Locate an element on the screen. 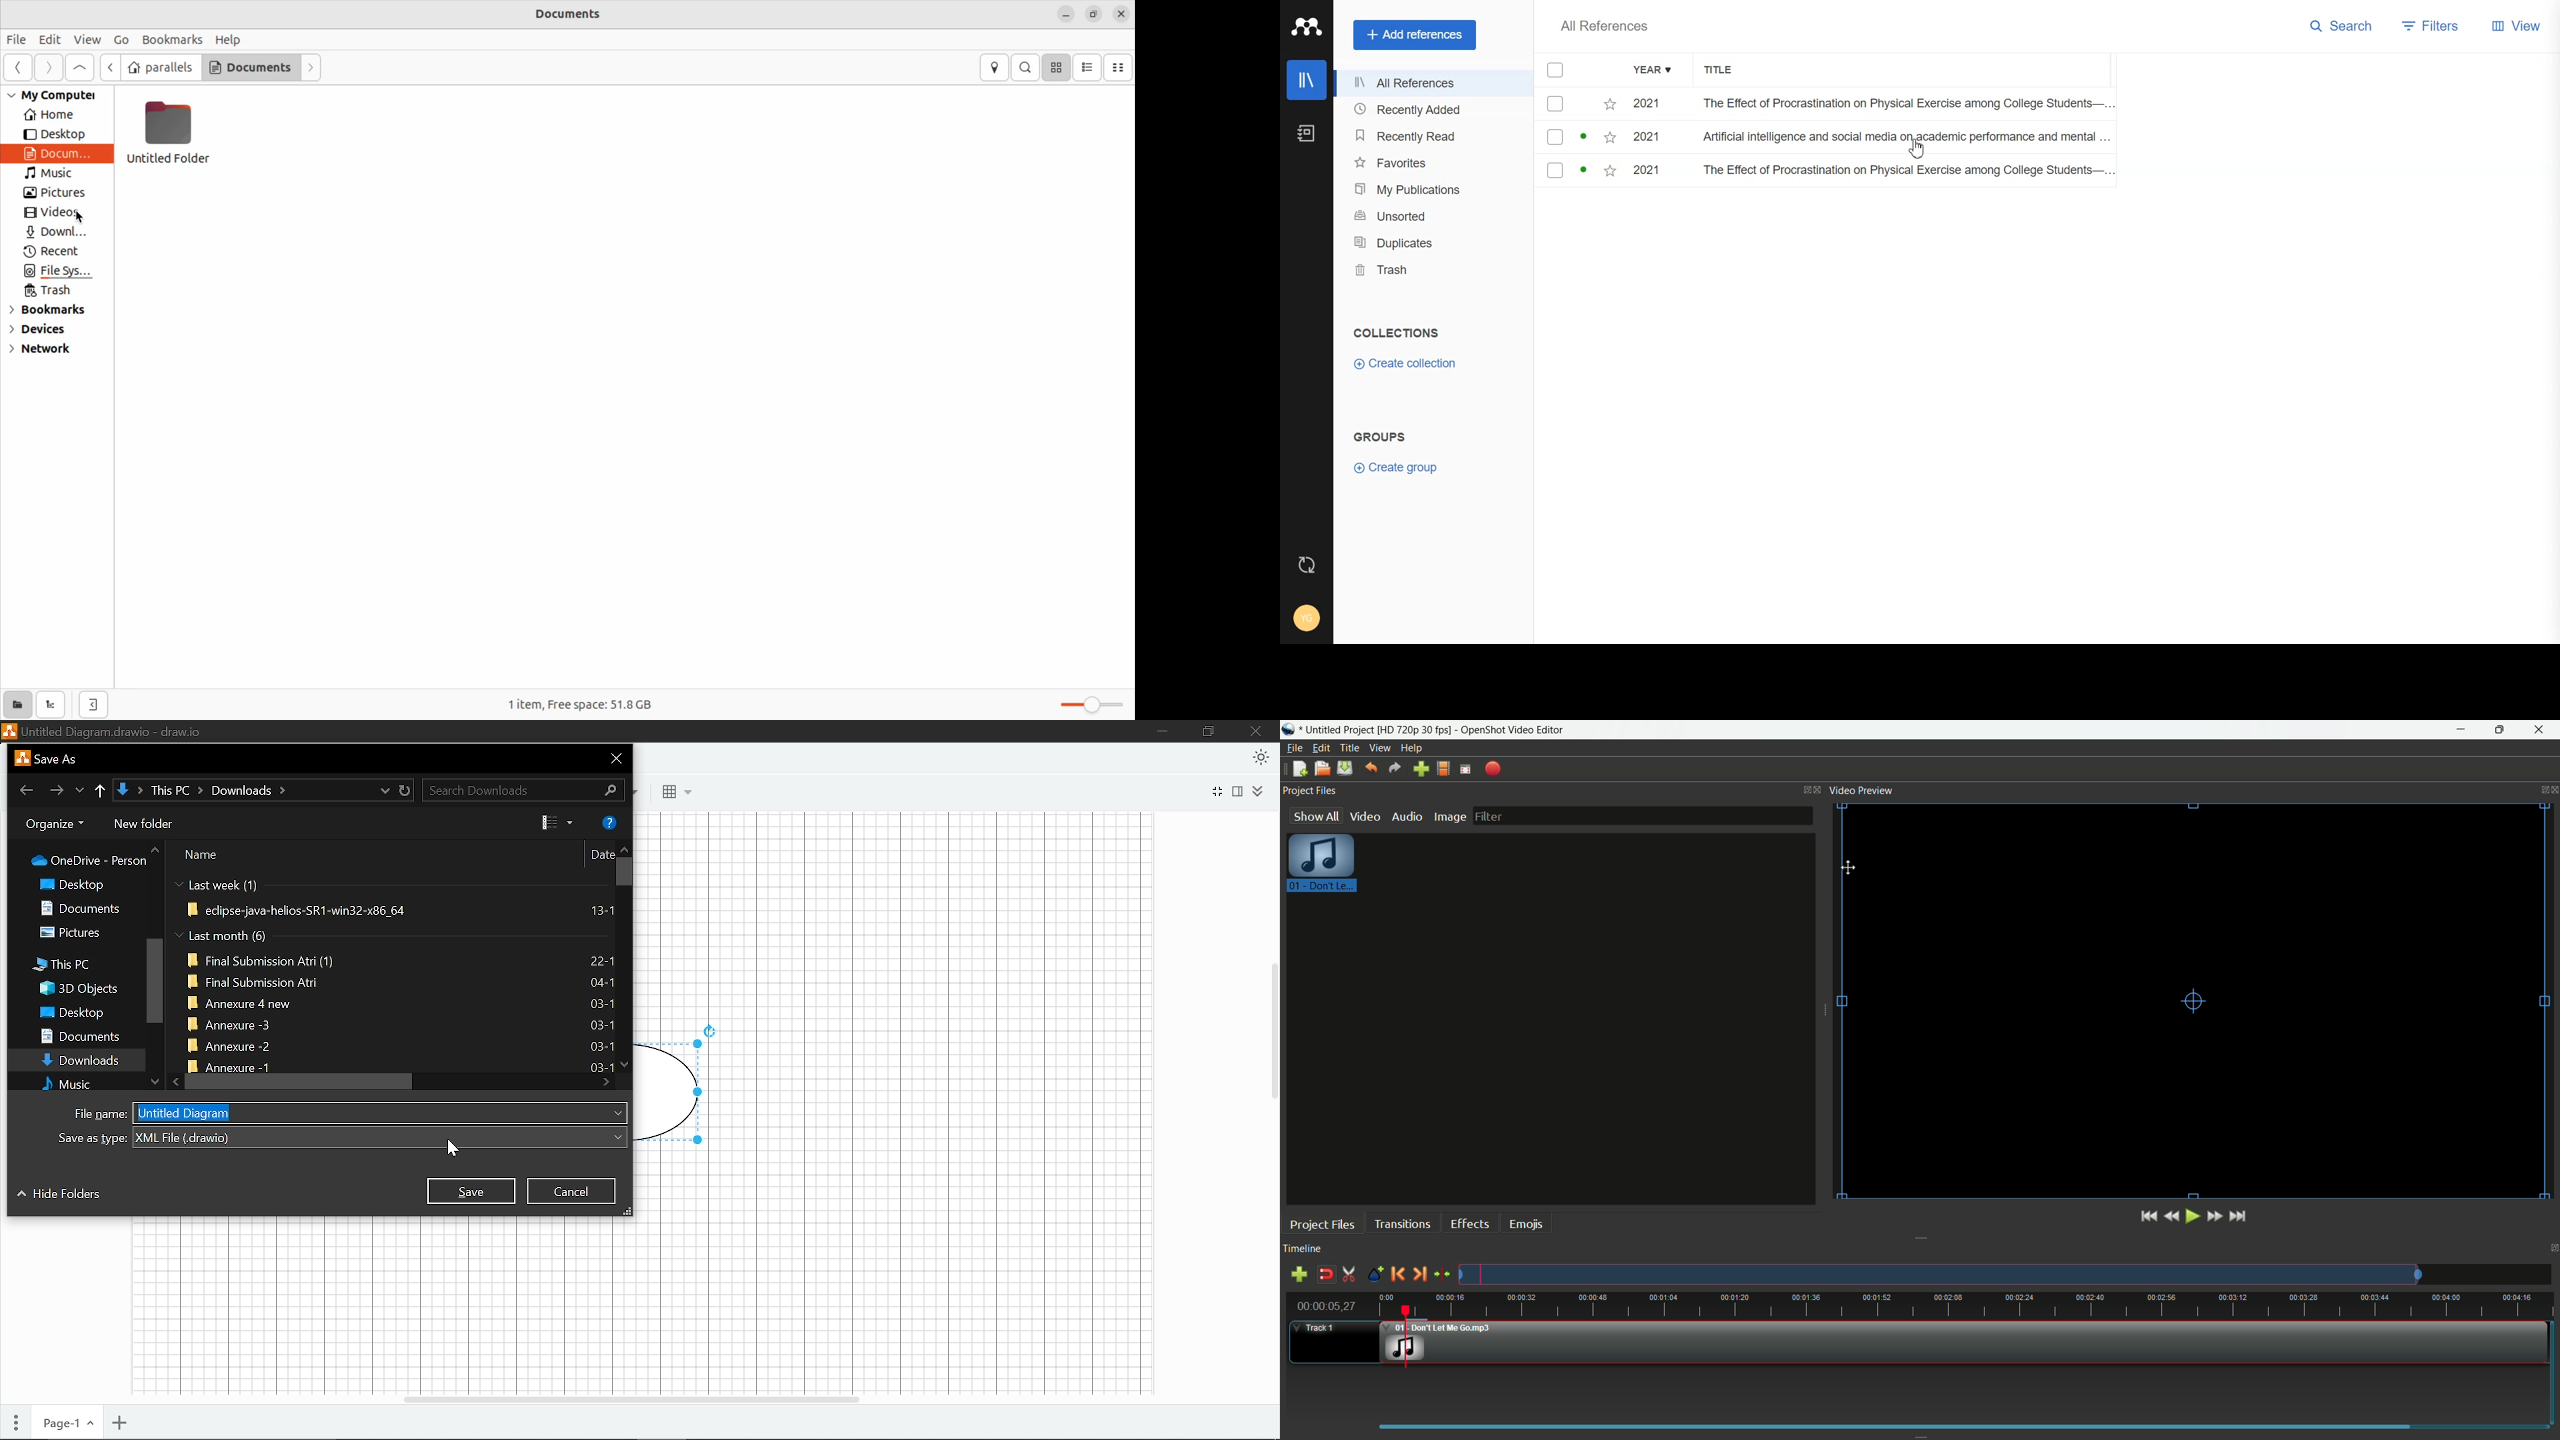 The image size is (2576, 1456). view menu is located at coordinates (1381, 749).